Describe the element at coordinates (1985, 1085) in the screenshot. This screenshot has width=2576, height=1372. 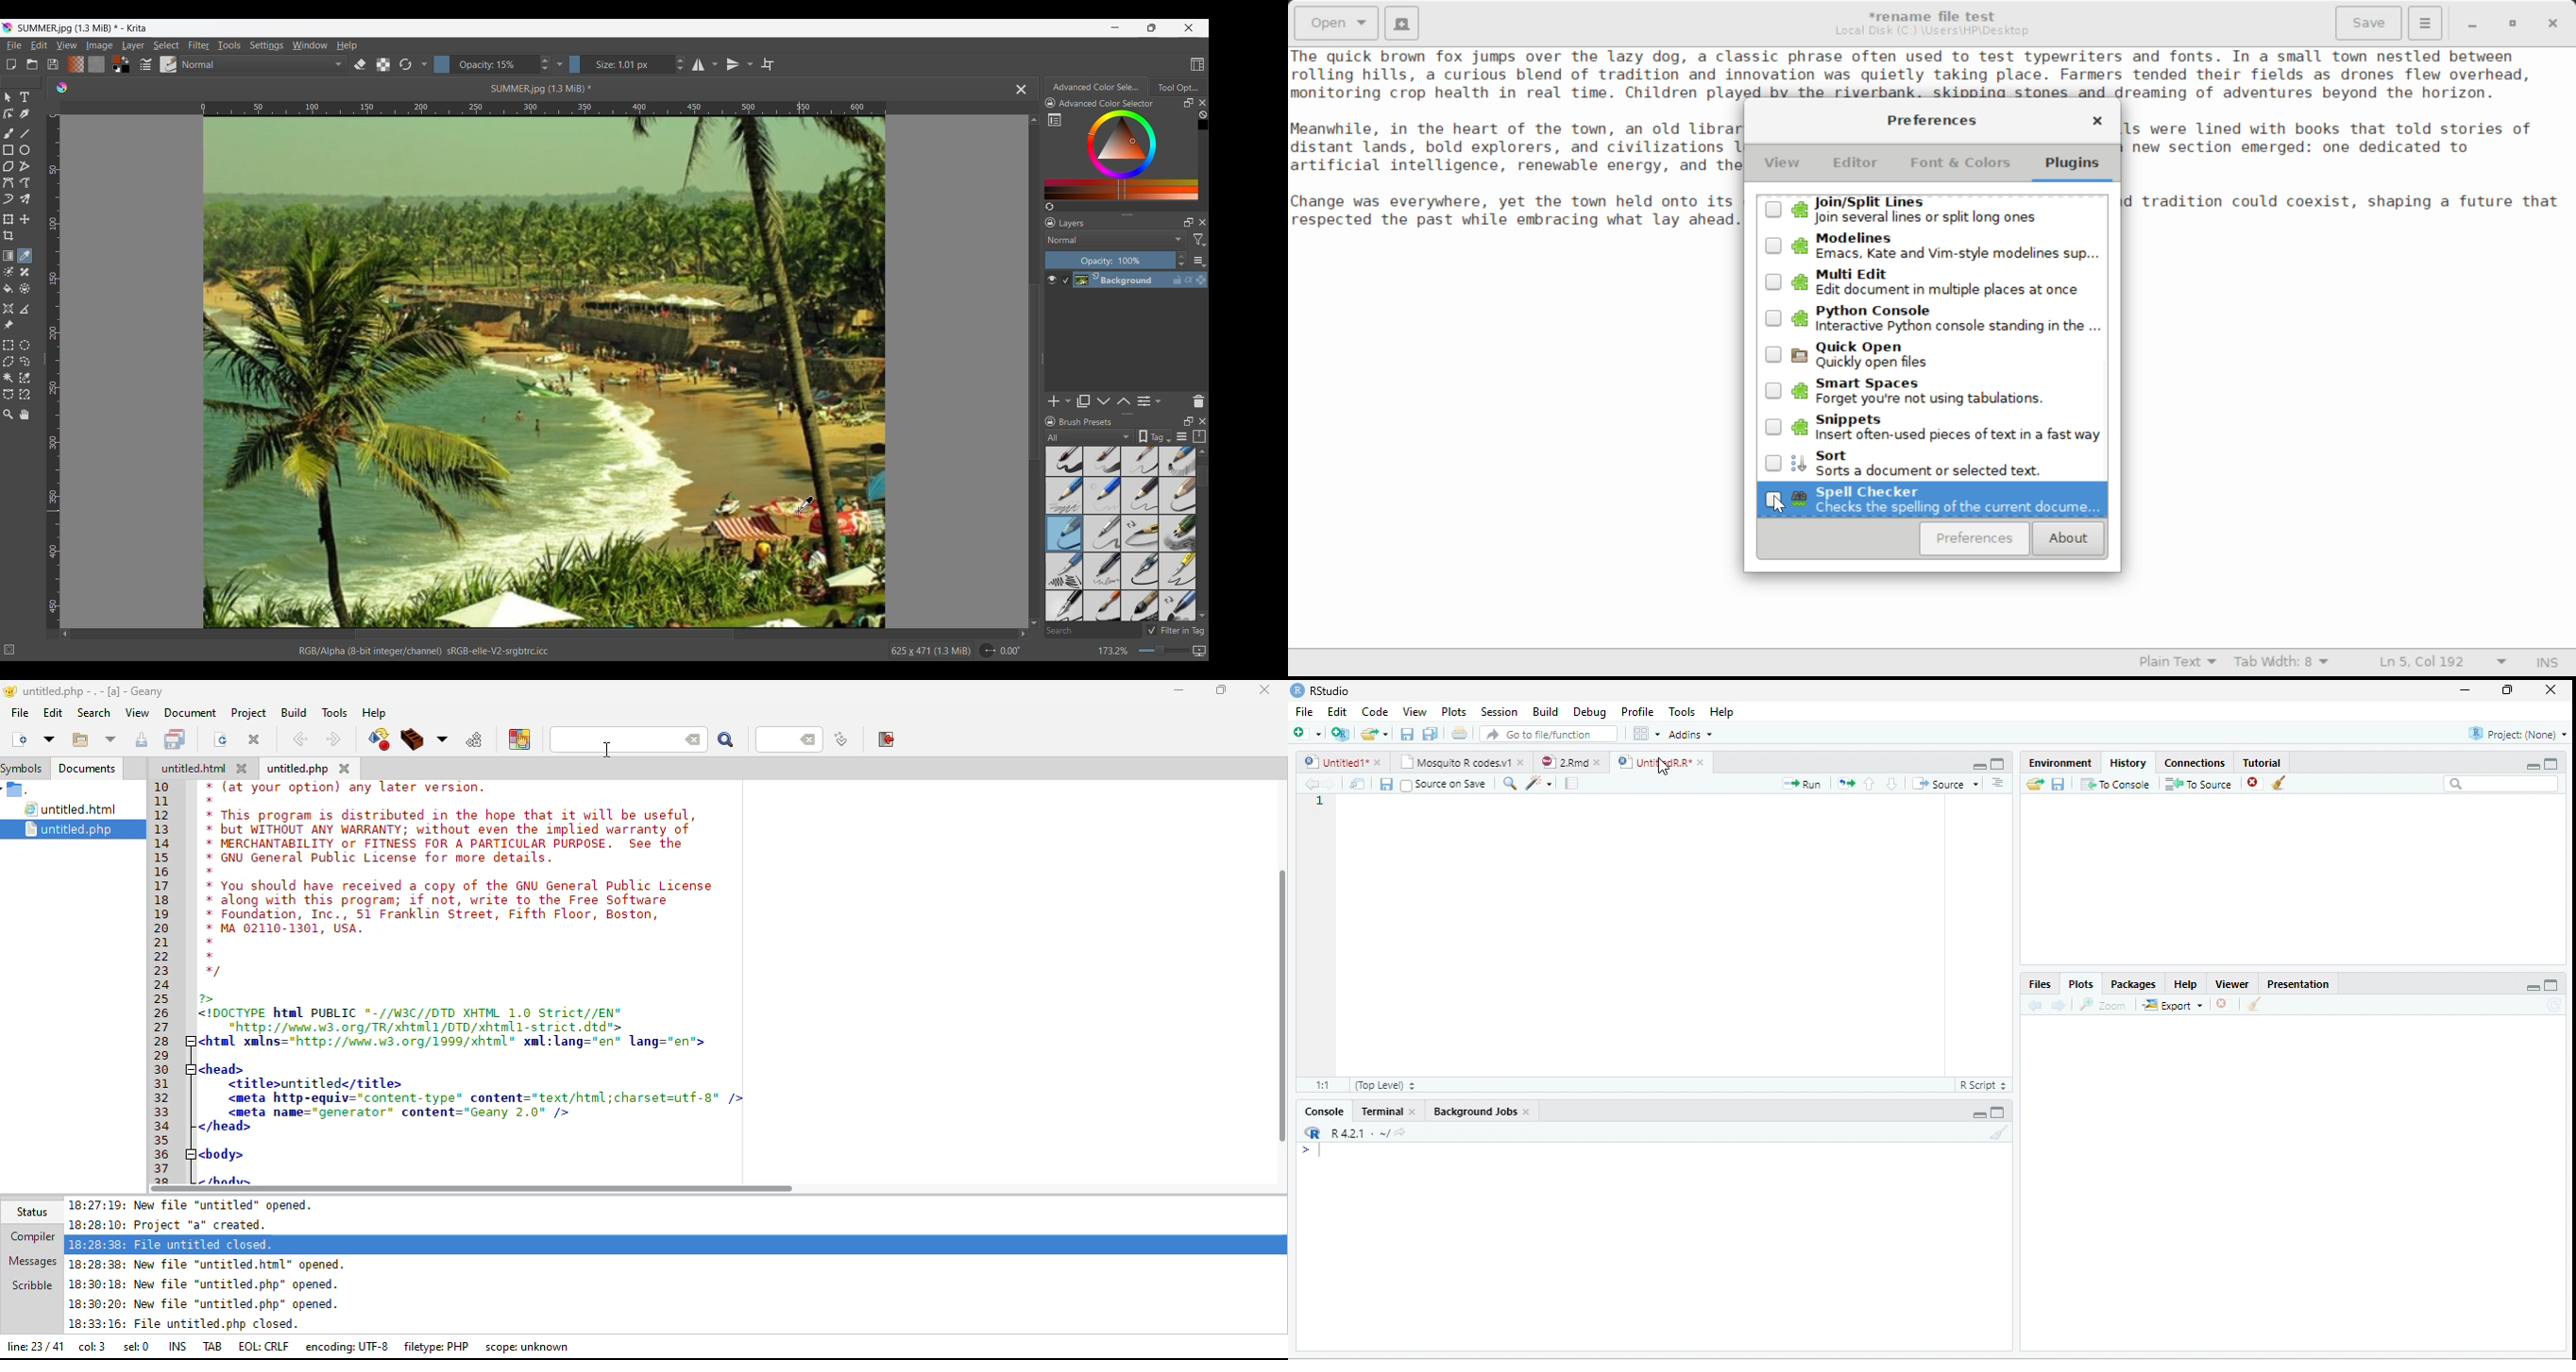
I see `R Script` at that location.